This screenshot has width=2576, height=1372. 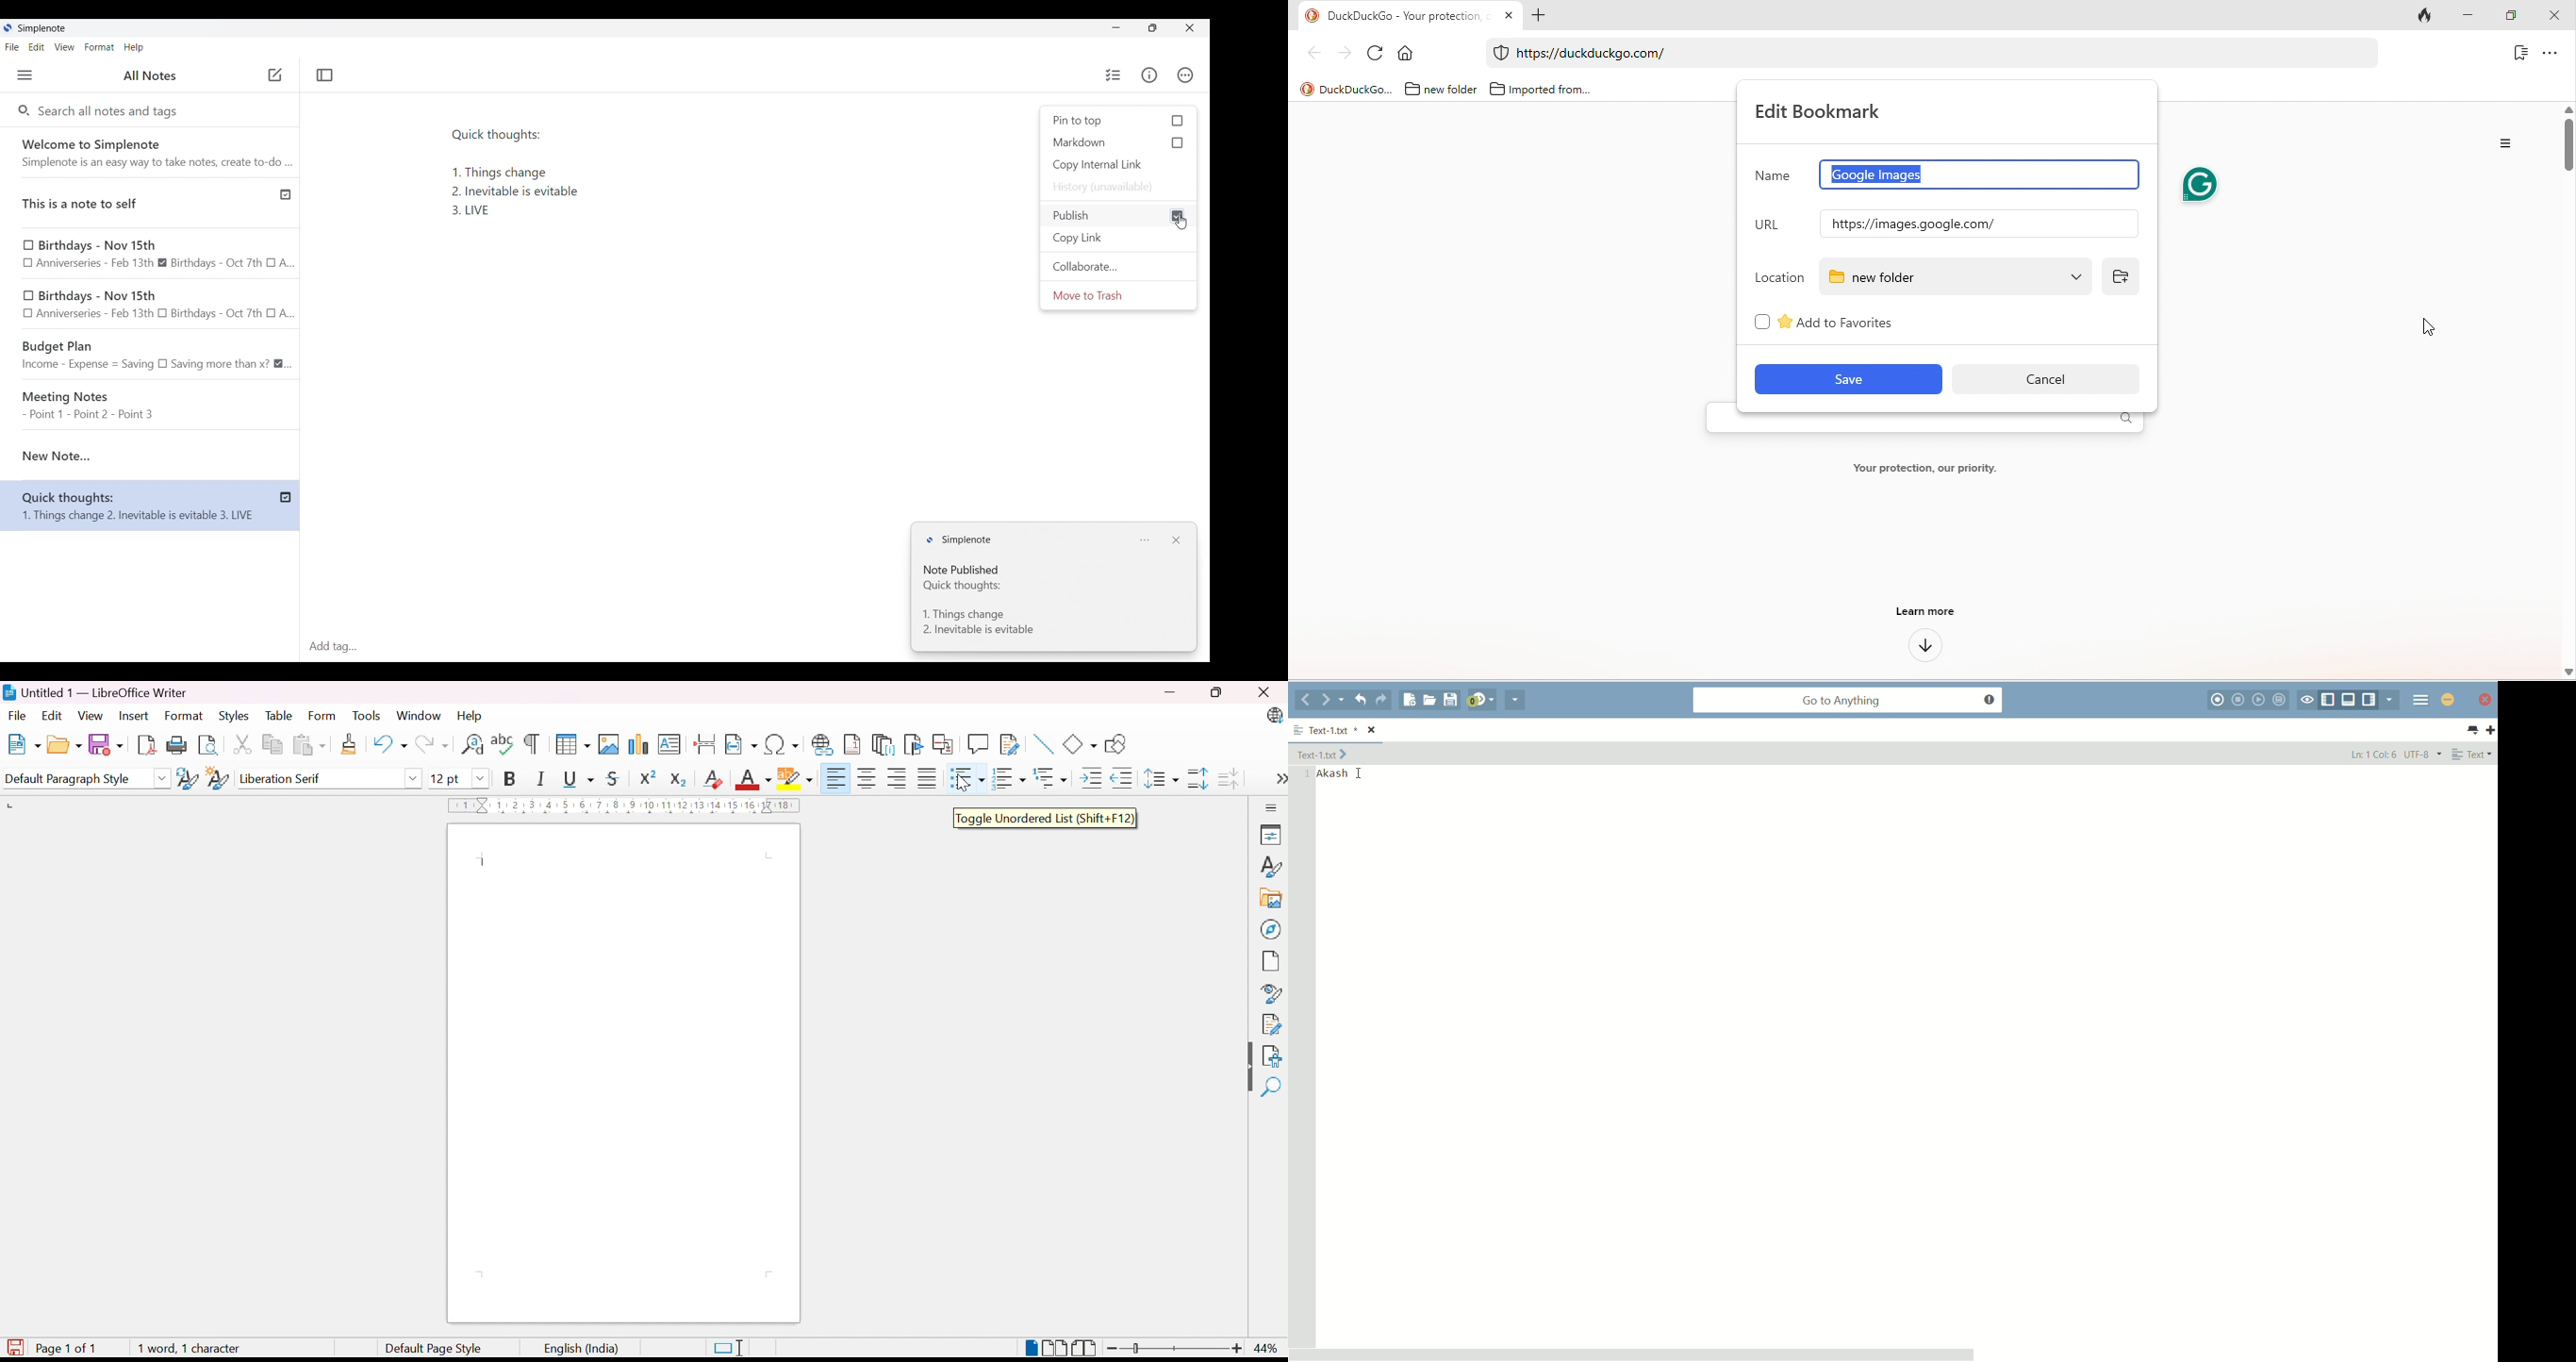 What do you see at coordinates (100, 47) in the screenshot?
I see `Format menu` at bounding box center [100, 47].